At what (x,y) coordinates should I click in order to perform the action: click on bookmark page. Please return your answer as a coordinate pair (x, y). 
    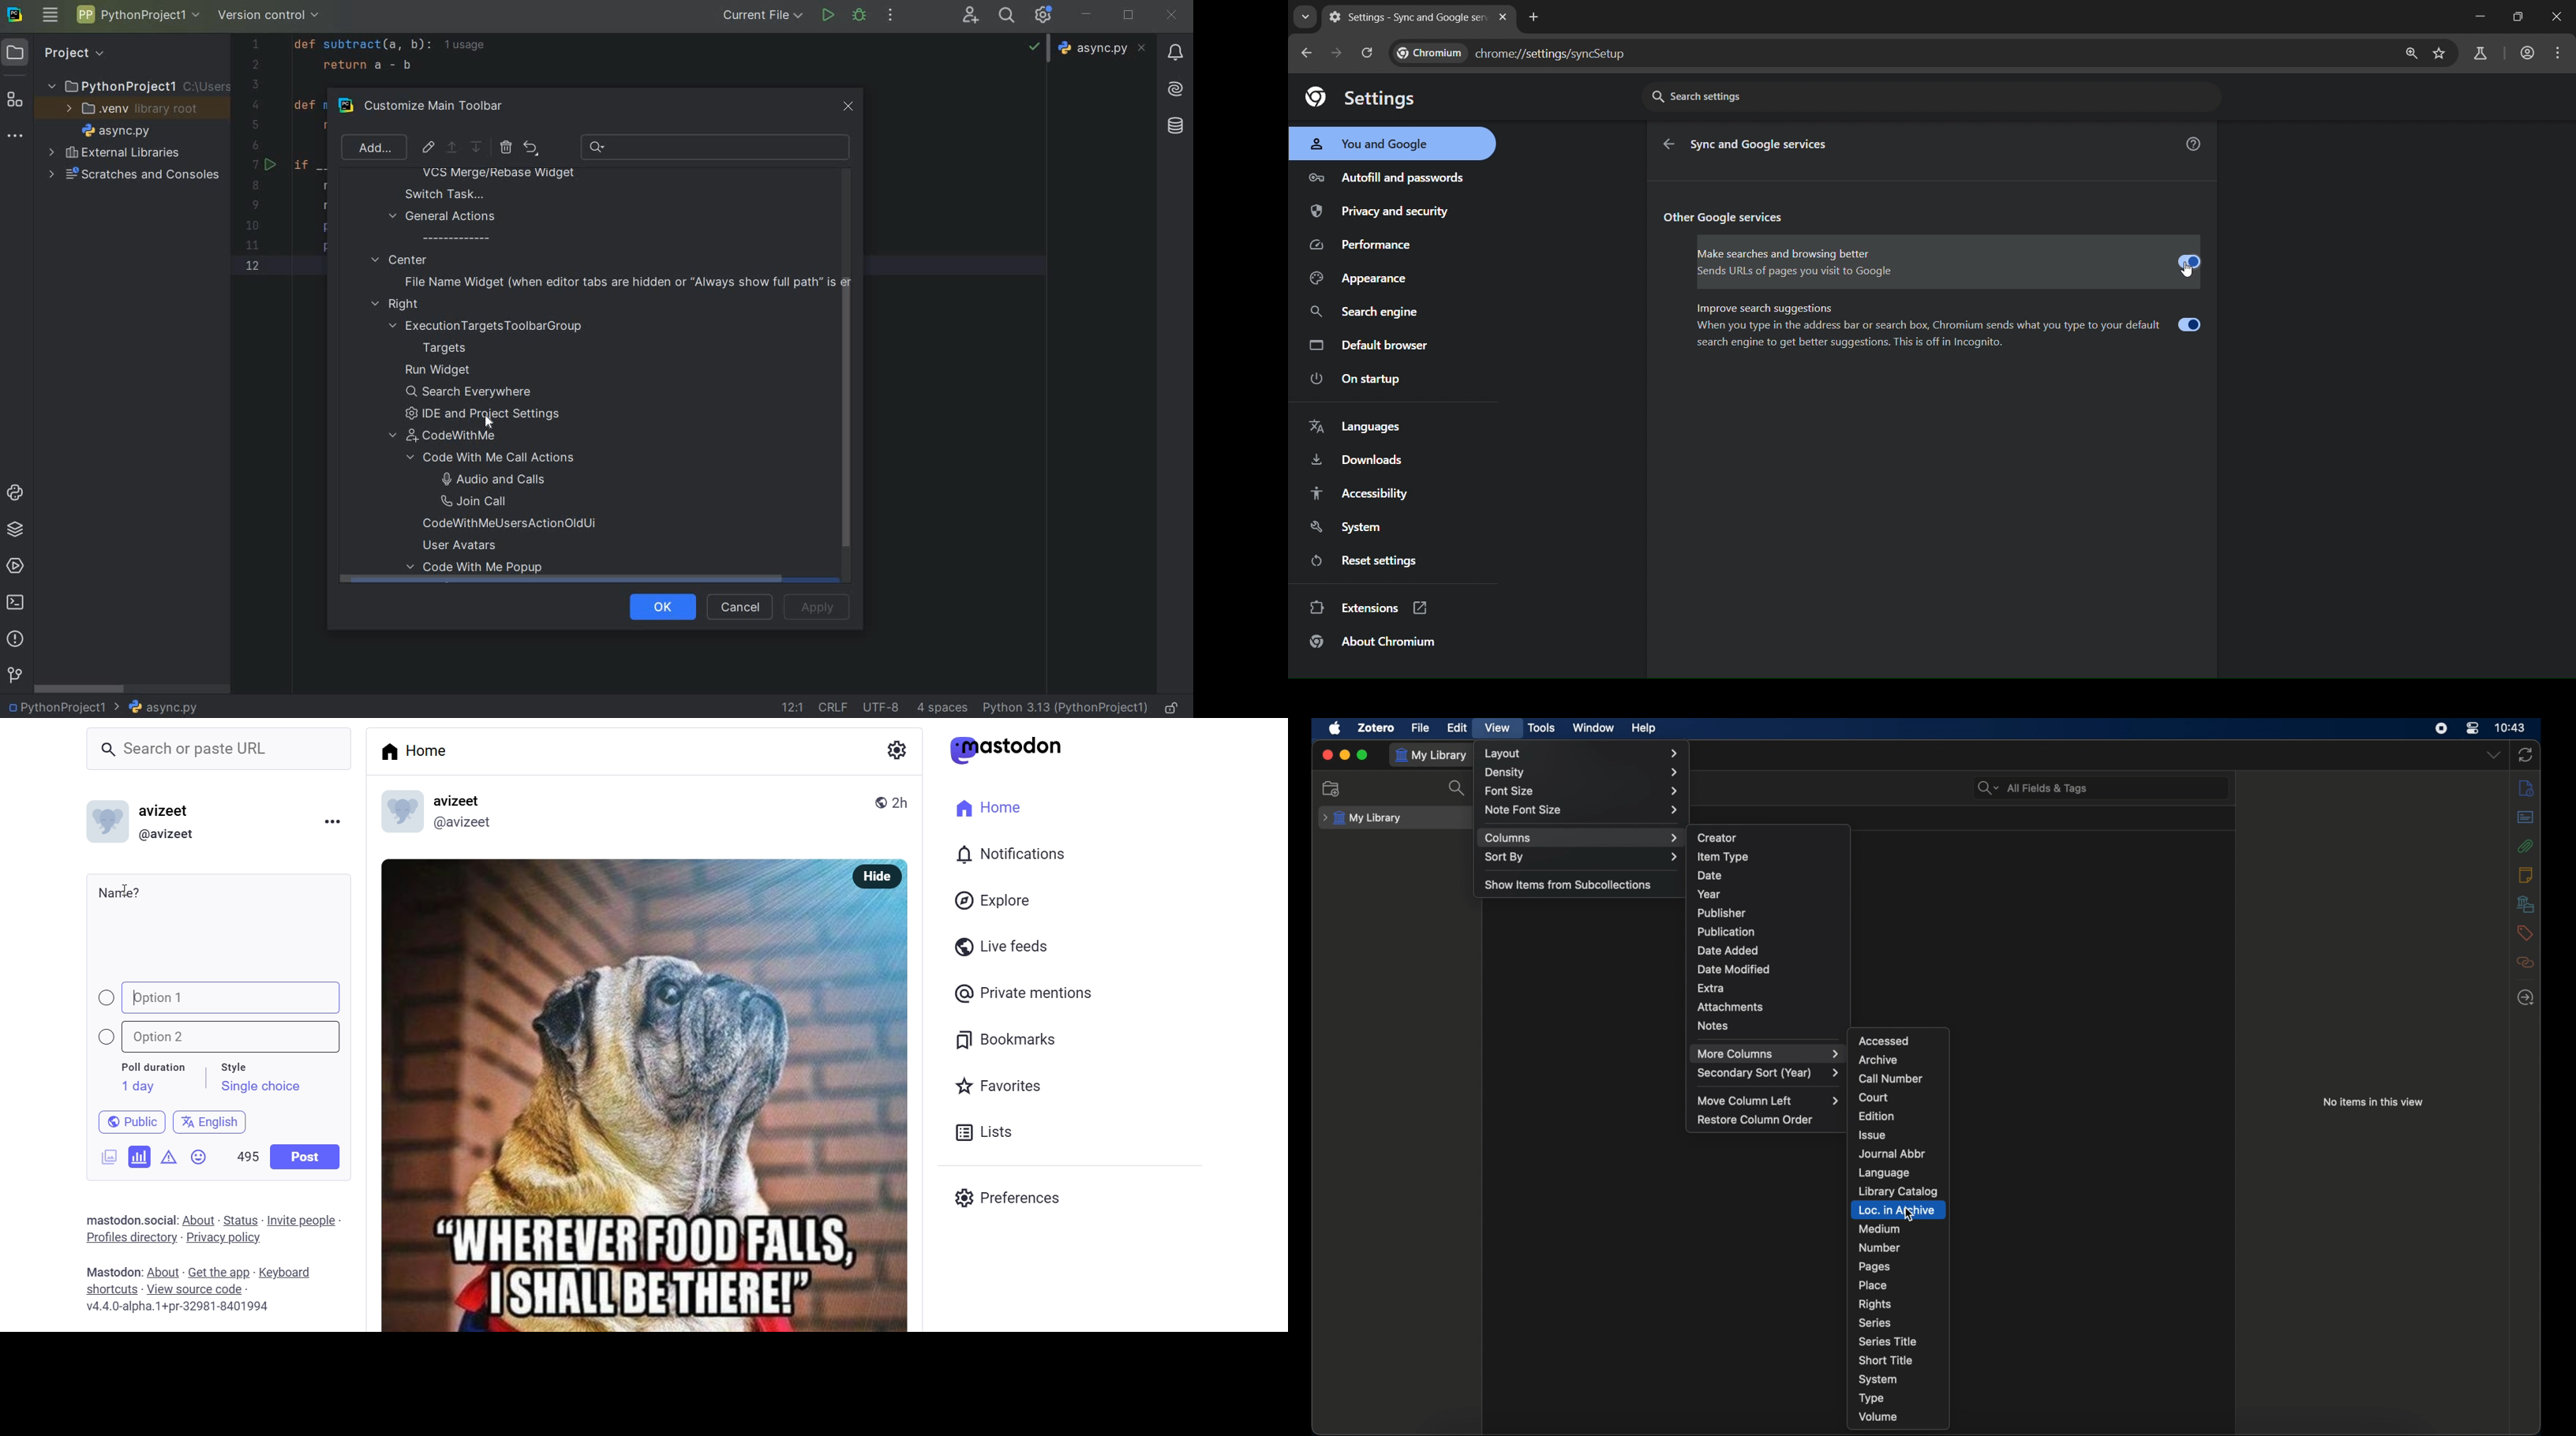
    Looking at the image, I should click on (2438, 56).